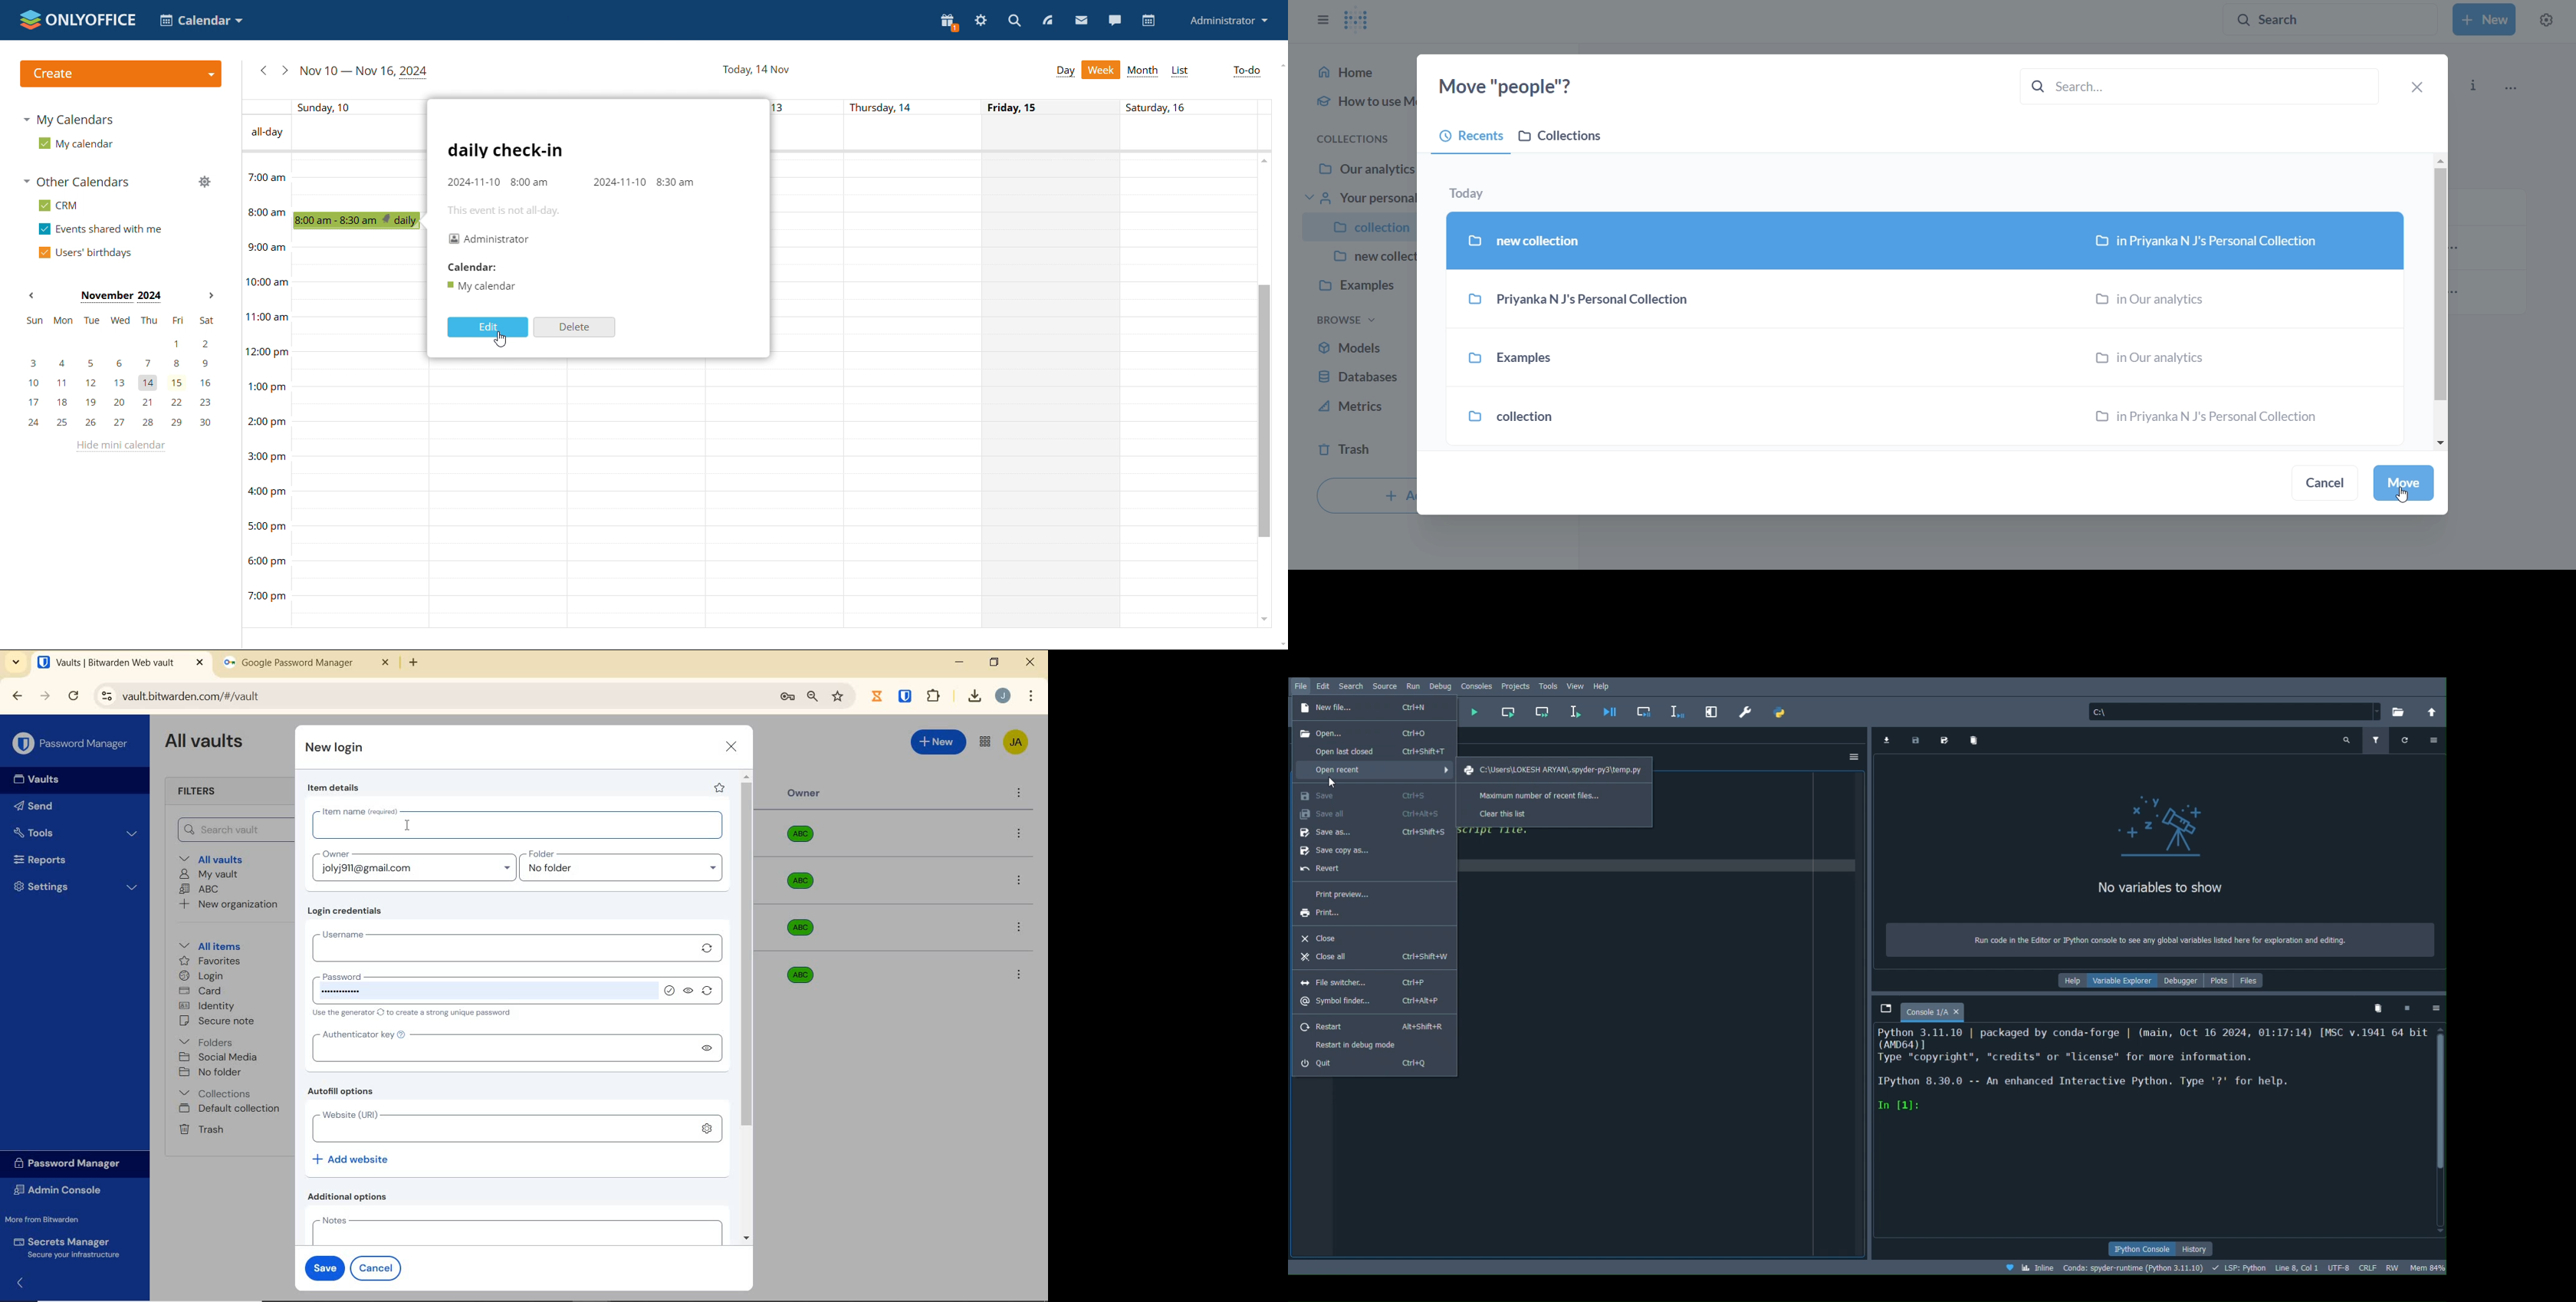 The width and height of the screenshot is (2576, 1316). What do you see at coordinates (1916, 740) in the screenshot?
I see `Save data` at bounding box center [1916, 740].